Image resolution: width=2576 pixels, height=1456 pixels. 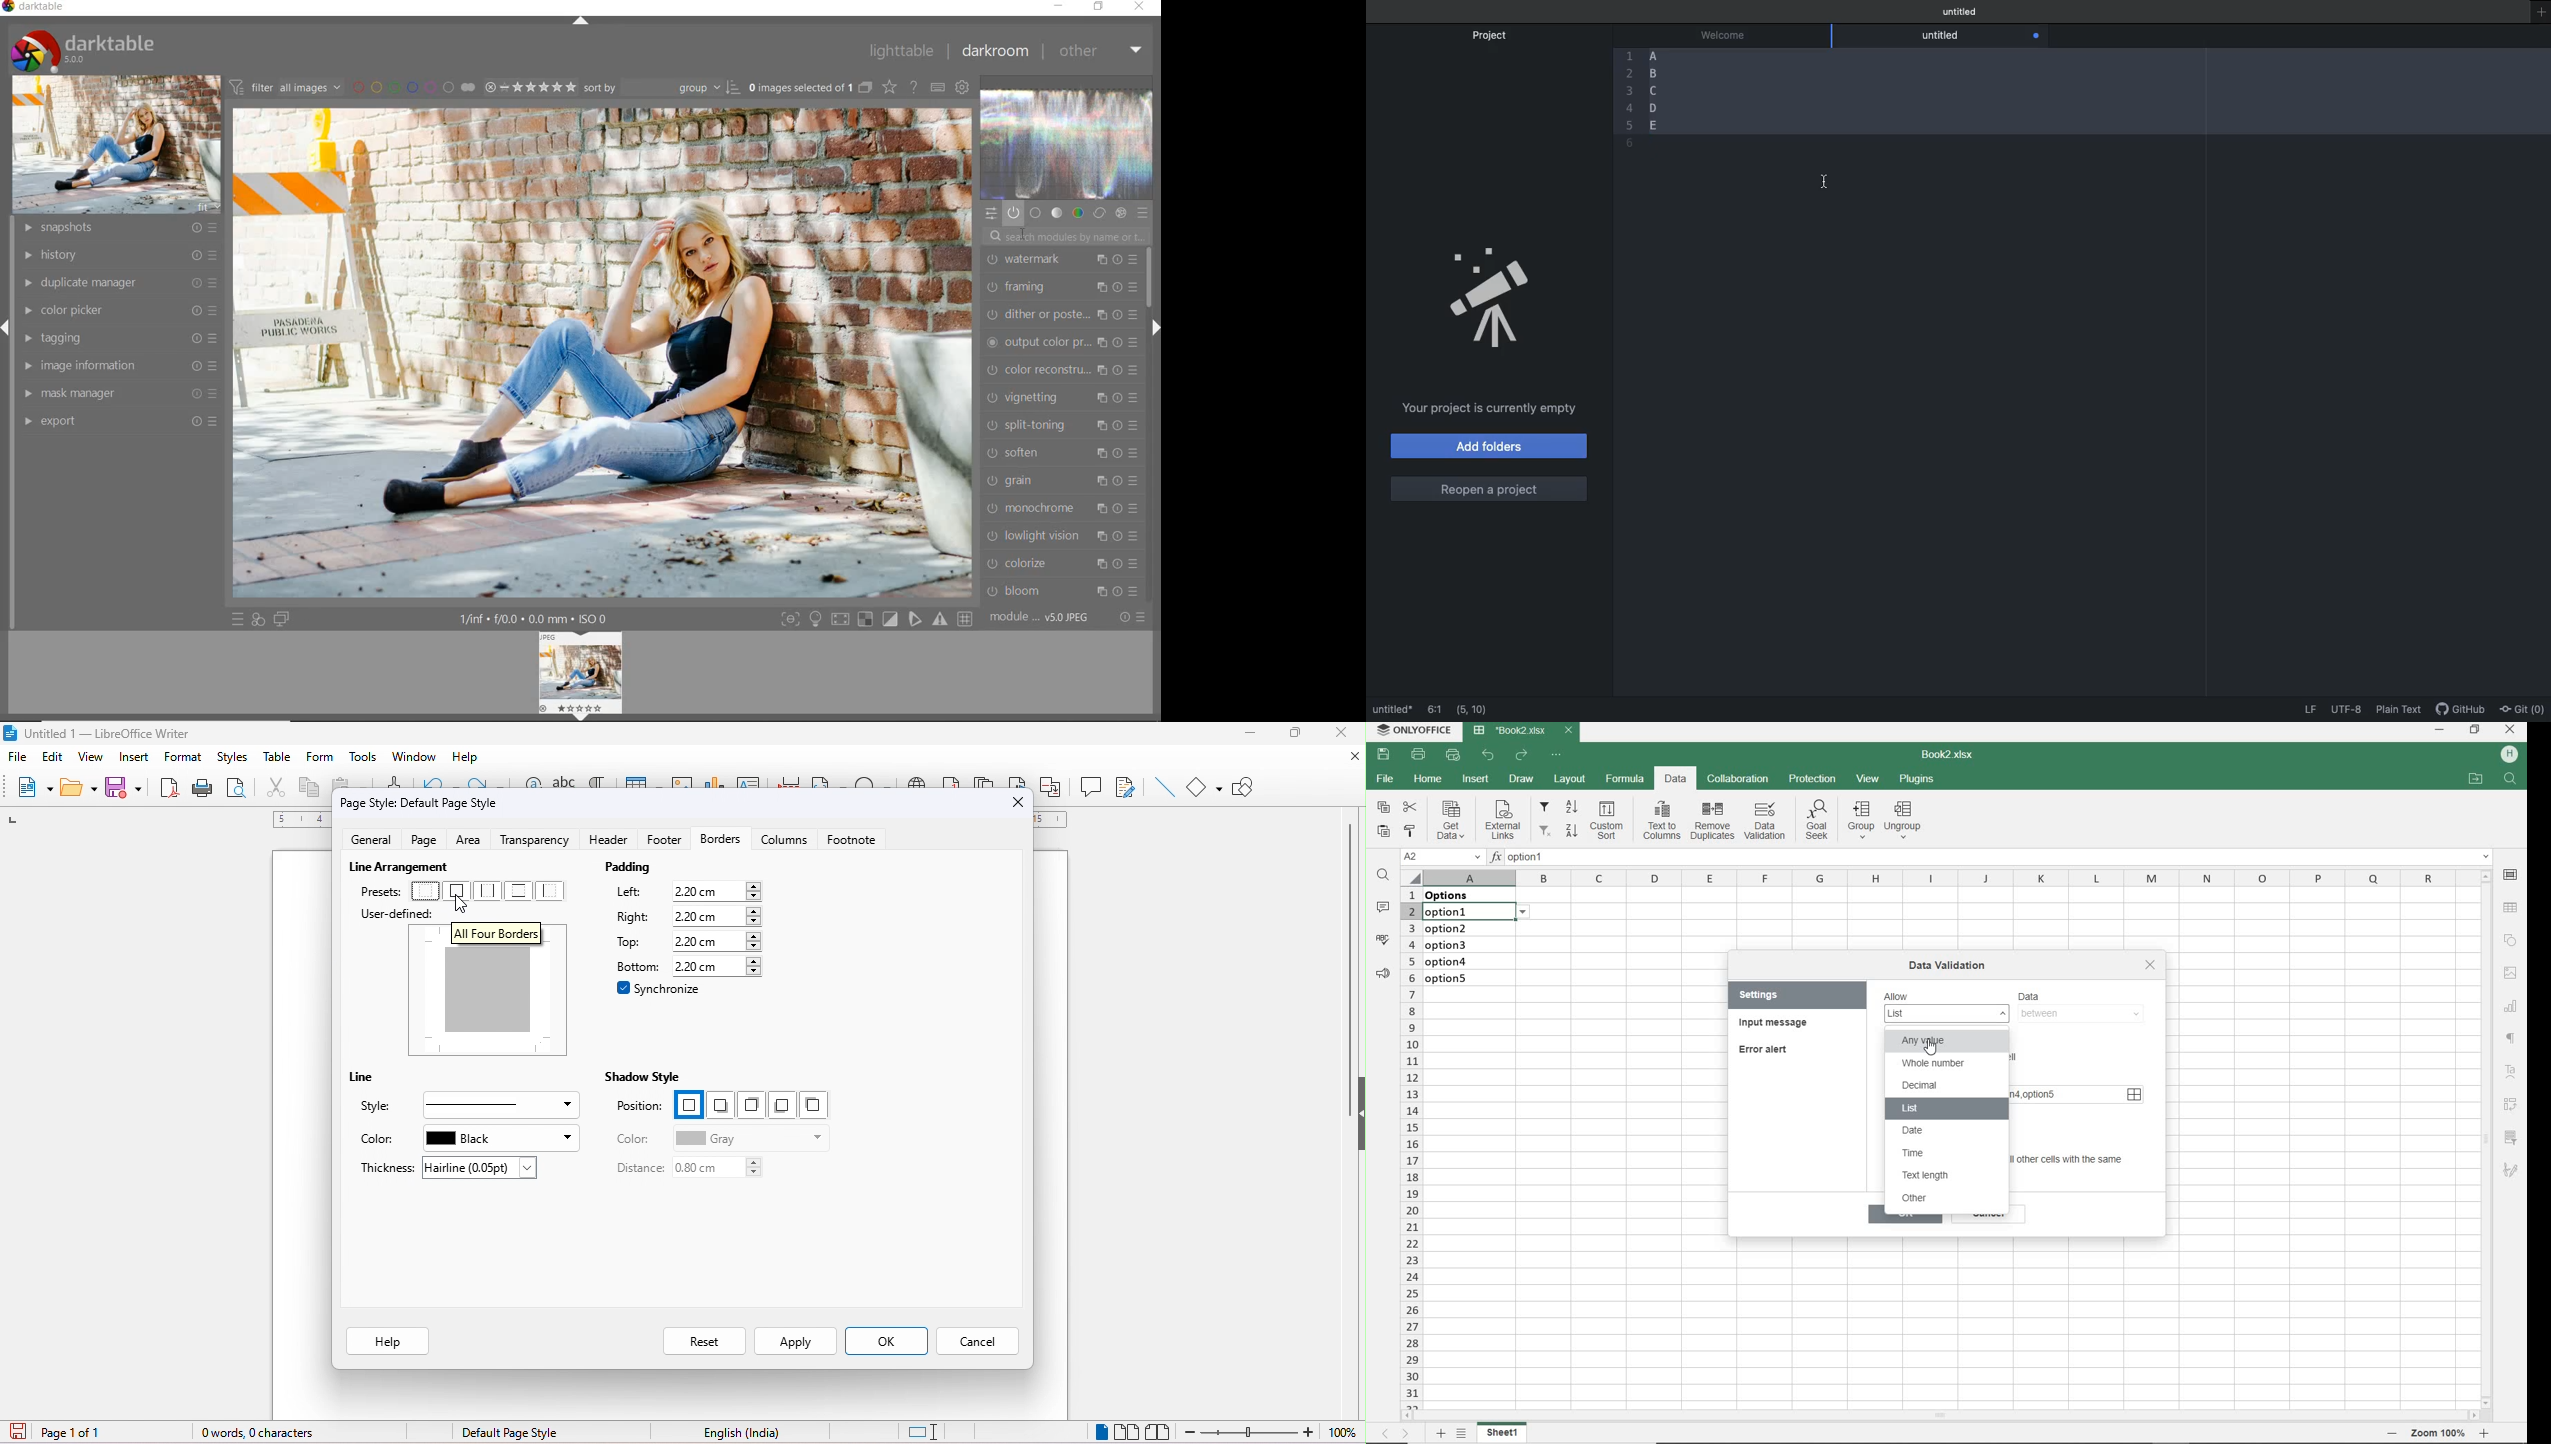 What do you see at coordinates (924, 1429) in the screenshot?
I see `standard selection` at bounding box center [924, 1429].